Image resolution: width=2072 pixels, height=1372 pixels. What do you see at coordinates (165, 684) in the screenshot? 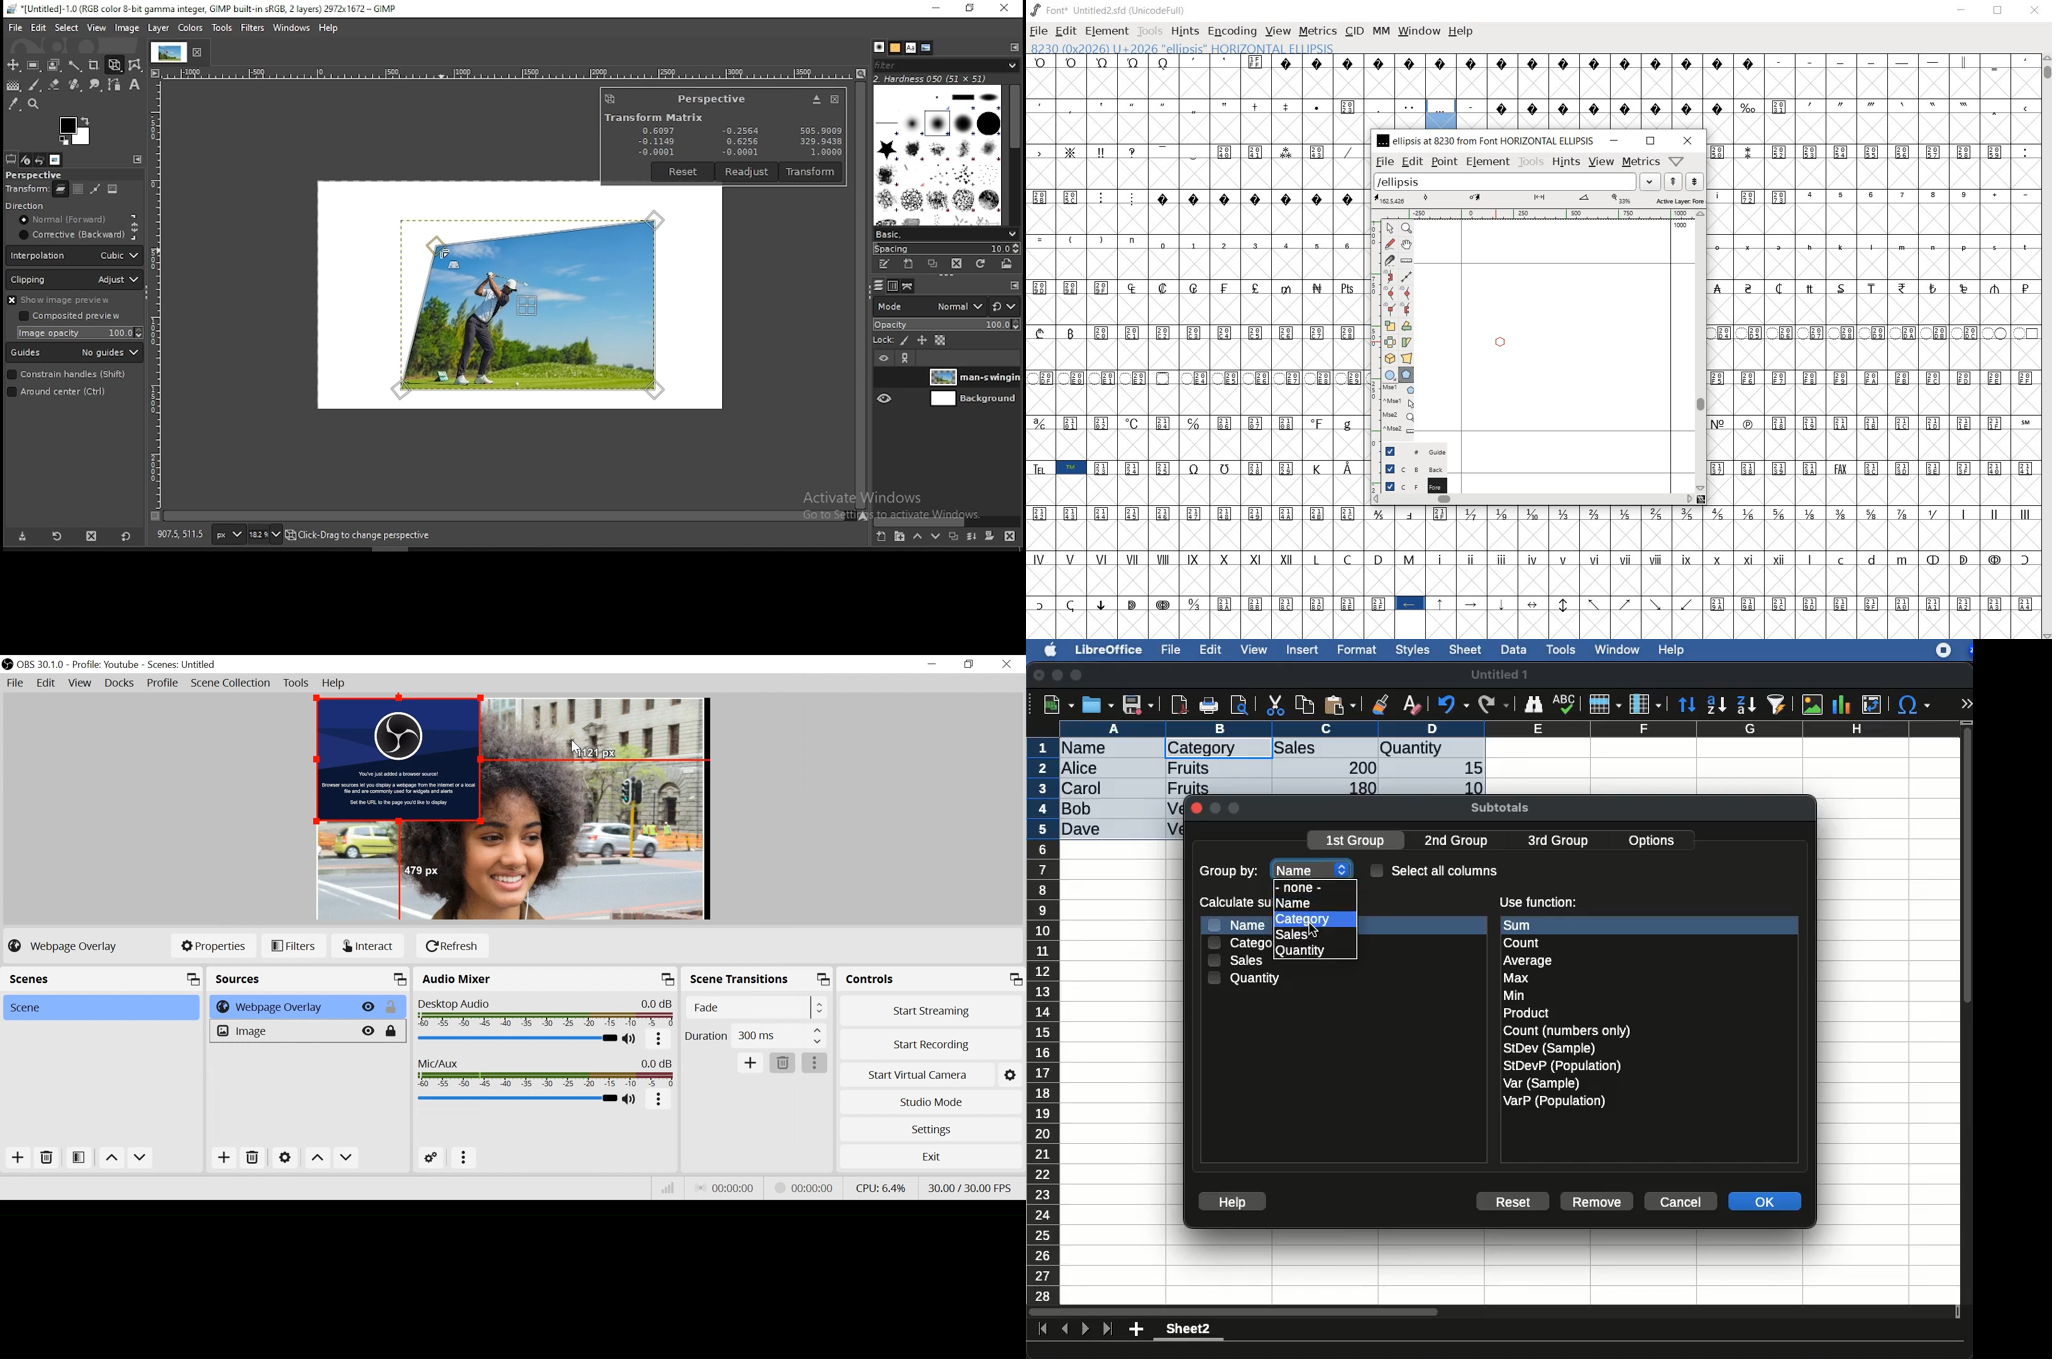
I see `Profile` at bounding box center [165, 684].